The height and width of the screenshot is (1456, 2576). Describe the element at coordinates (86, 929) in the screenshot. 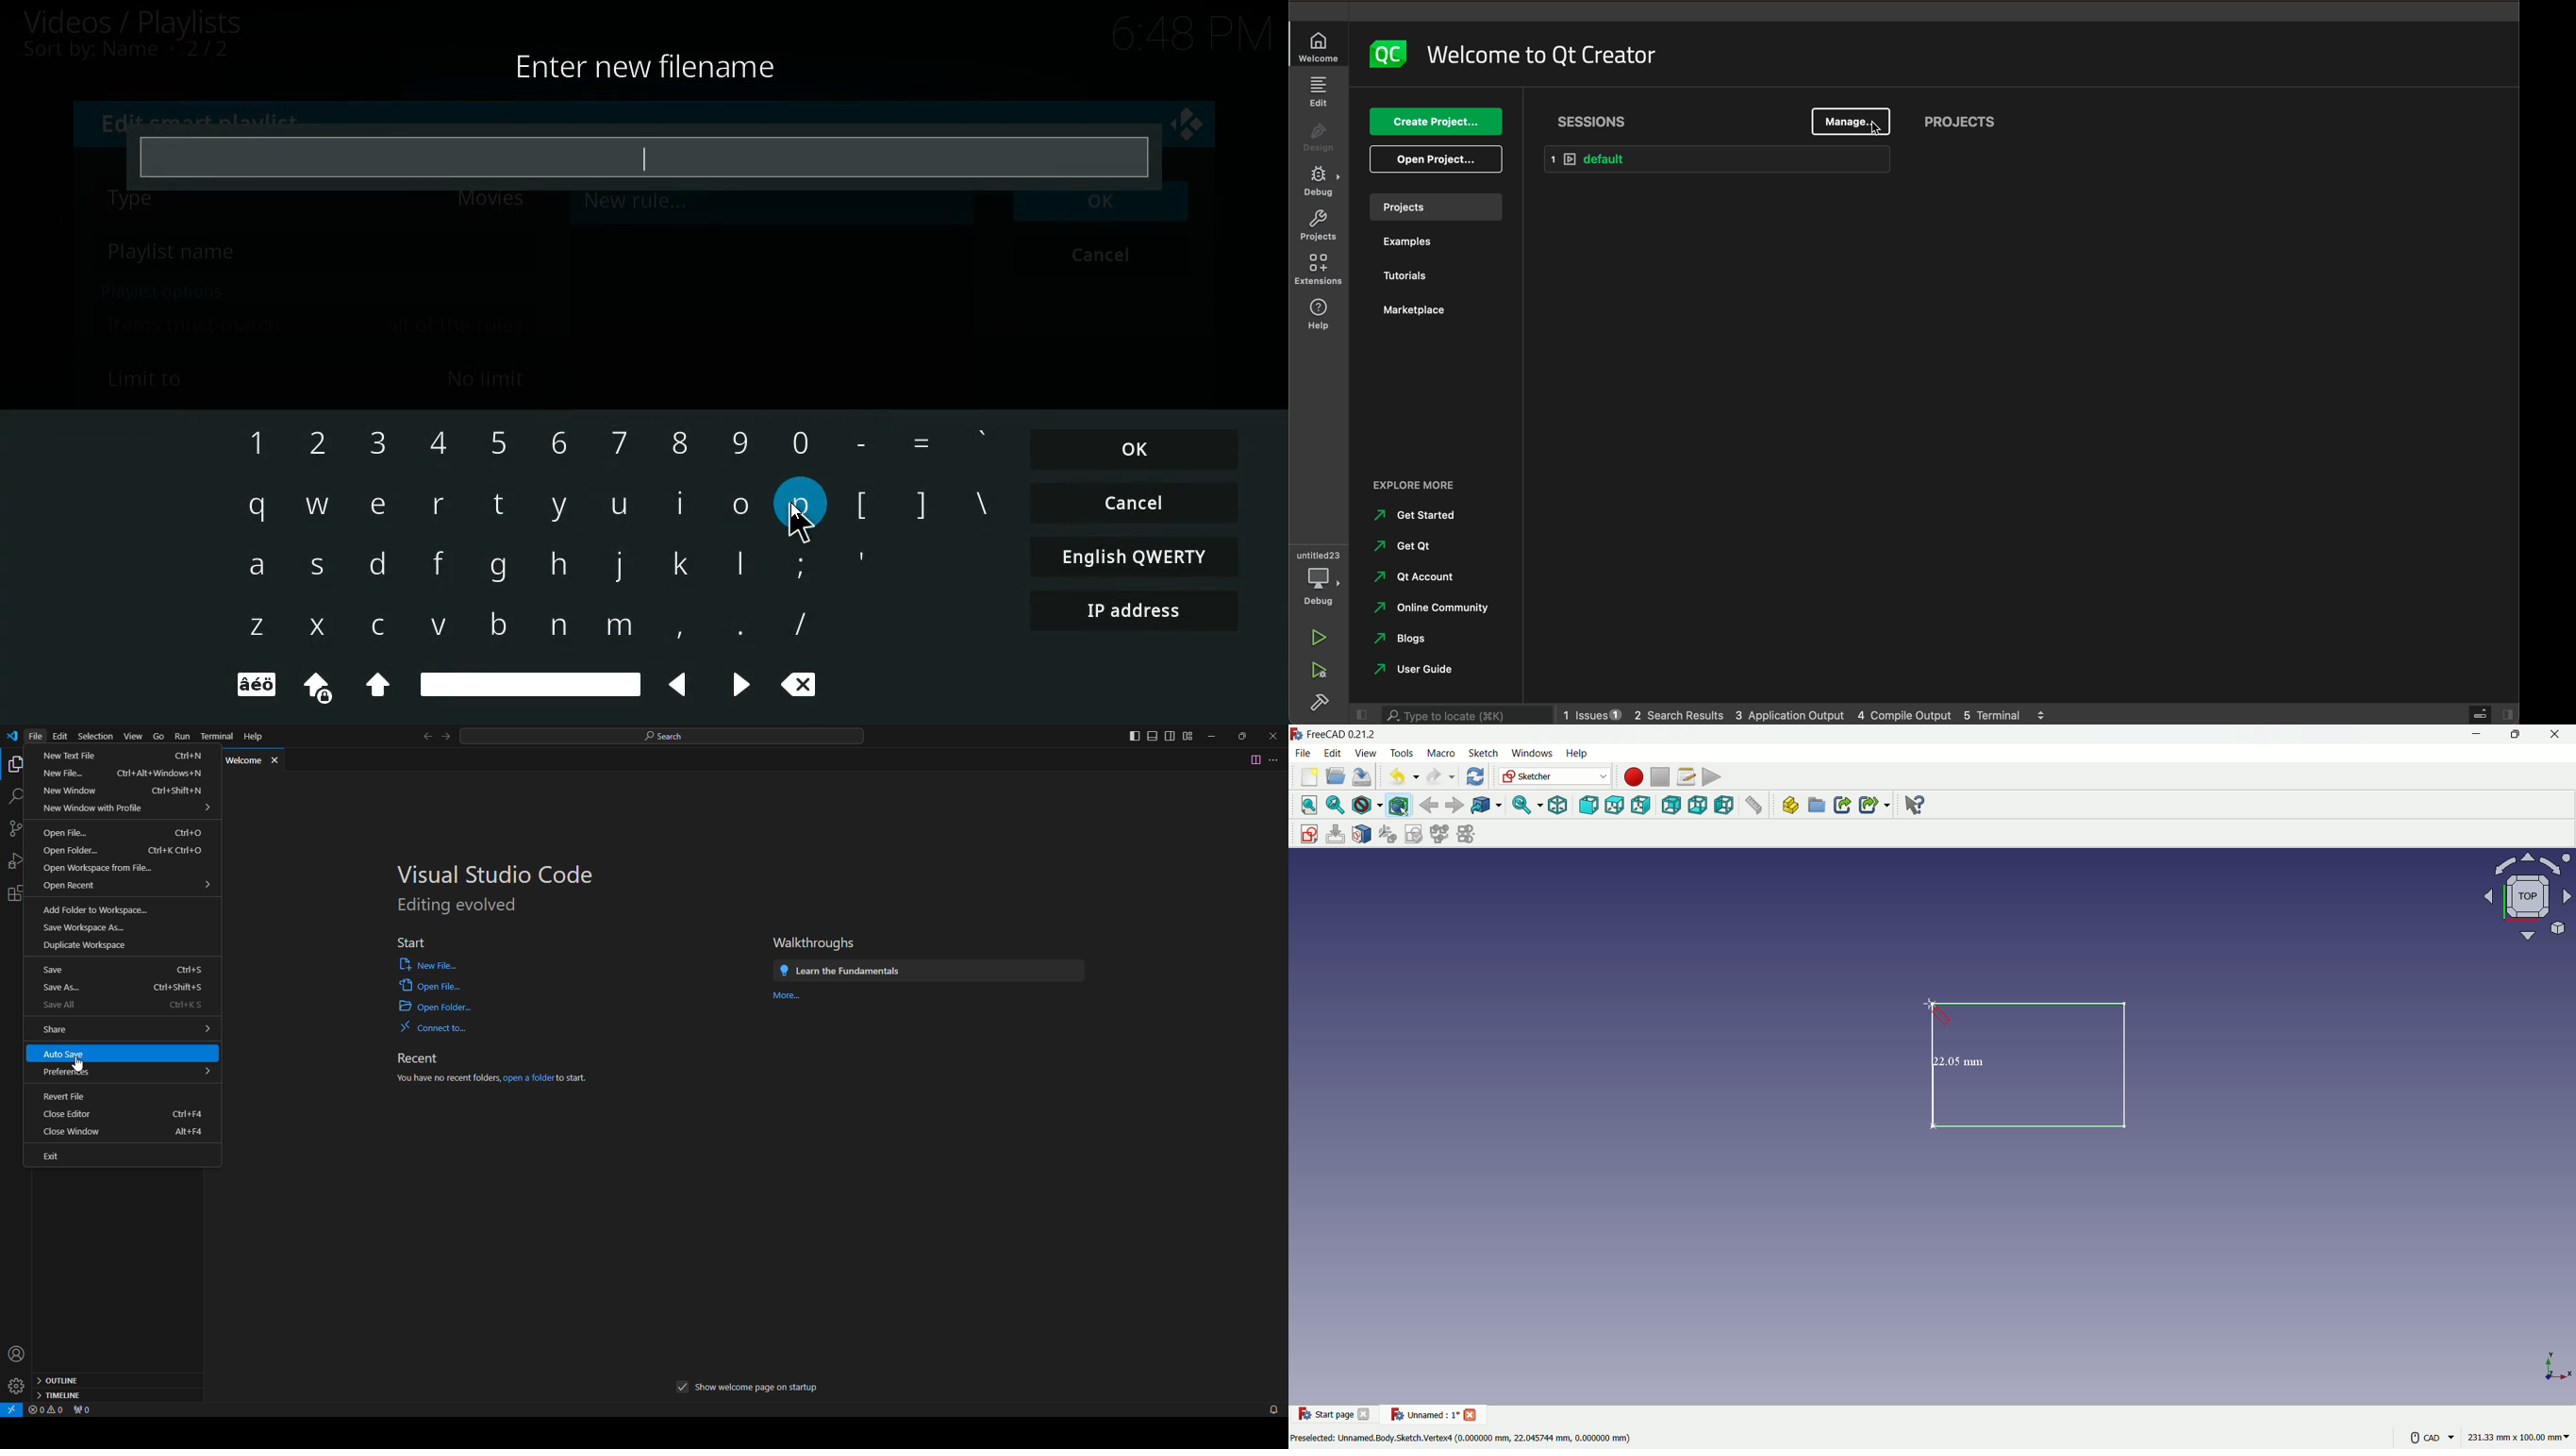

I see `save workspace as` at that location.